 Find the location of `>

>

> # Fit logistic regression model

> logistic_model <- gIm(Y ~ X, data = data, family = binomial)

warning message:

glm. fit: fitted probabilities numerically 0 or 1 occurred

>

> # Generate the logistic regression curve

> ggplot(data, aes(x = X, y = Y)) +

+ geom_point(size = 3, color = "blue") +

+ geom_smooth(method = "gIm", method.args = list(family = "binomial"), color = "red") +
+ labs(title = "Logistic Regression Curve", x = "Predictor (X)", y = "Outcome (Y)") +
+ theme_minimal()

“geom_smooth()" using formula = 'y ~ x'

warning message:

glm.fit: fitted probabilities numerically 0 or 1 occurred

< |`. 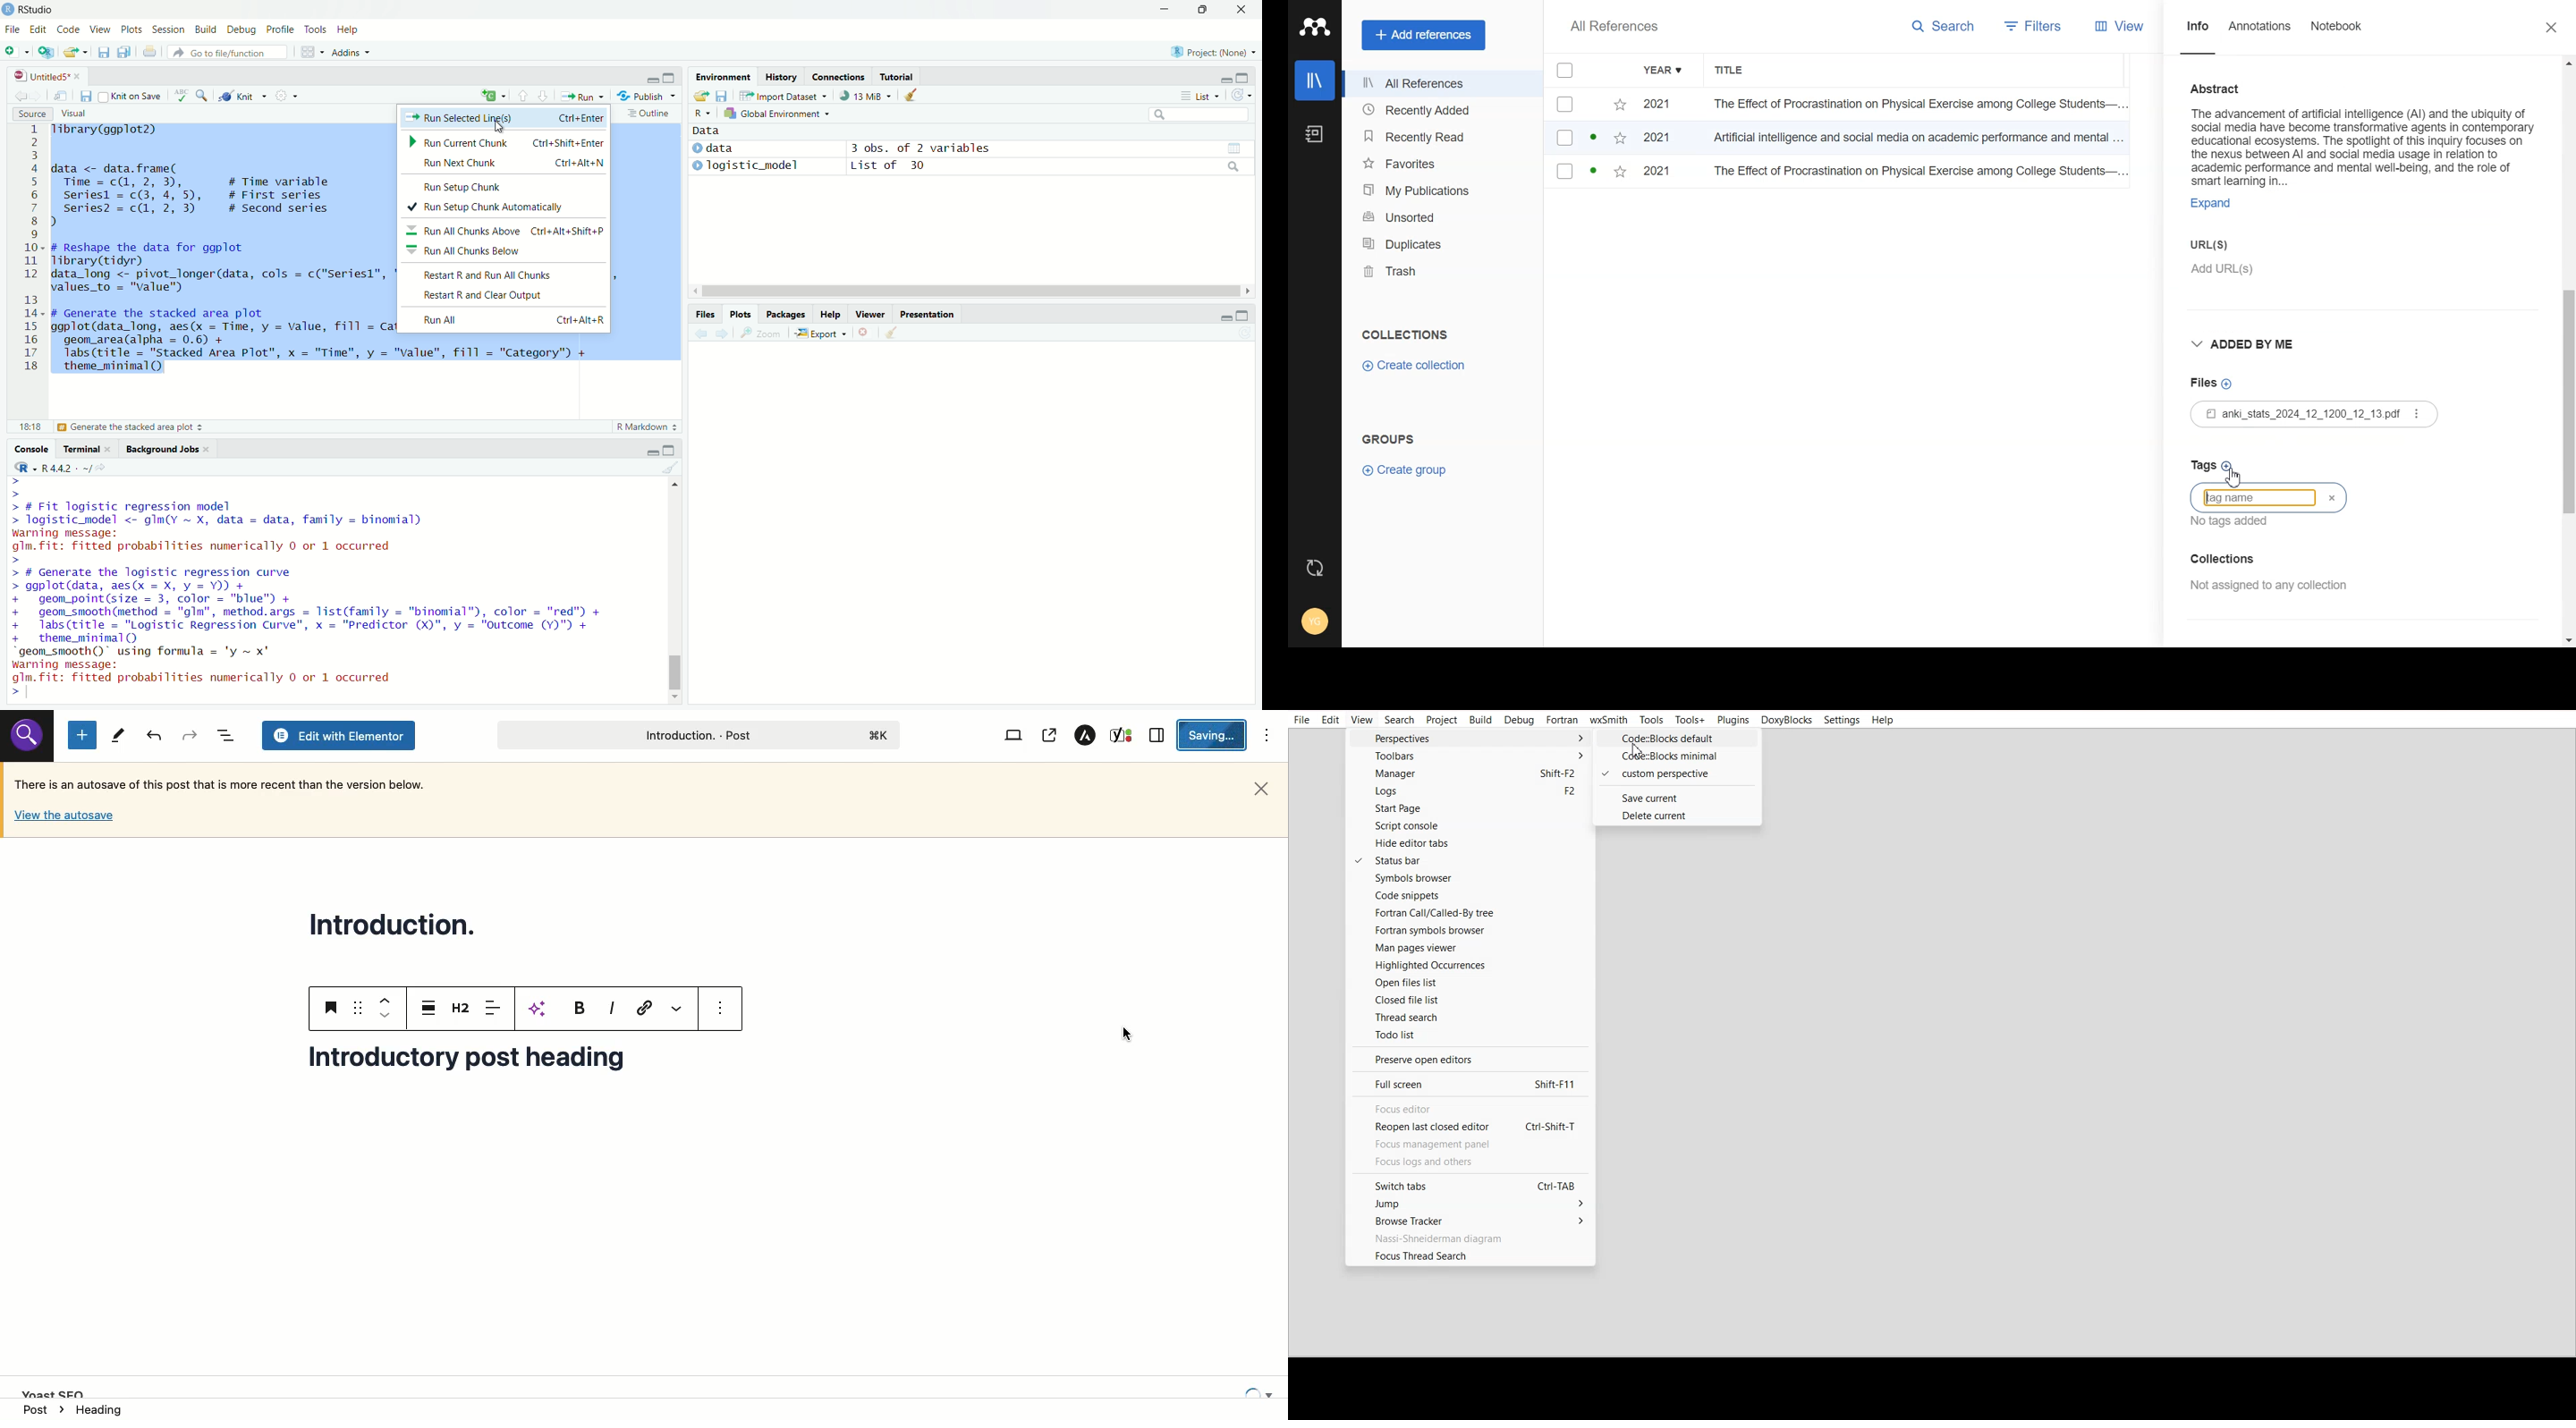

>

>

> # Fit logistic regression model

> logistic_model <- gIm(Y ~ X, data = data, family = binomial)

warning message:

glm. fit: fitted probabilities numerically 0 or 1 occurred

>

> # Generate the logistic regression curve

> ggplot(data, aes(x = X, y = Y)) +

+ geom_point(size = 3, color = "blue") +

+ geom_smooth(method = "gIm", method.args = list(family = "binomial"), color = "red") +
+ labs(title = "Logistic Regression Curve", x = "Predictor (X)", y = "Outcome (Y)") +
+ theme_minimal()

“geom_smooth()" using formula = 'y ~ x'

warning message:

glm.fit: fitted probabilities numerically 0 or 1 occurred

< | is located at coordinates (323, 589).